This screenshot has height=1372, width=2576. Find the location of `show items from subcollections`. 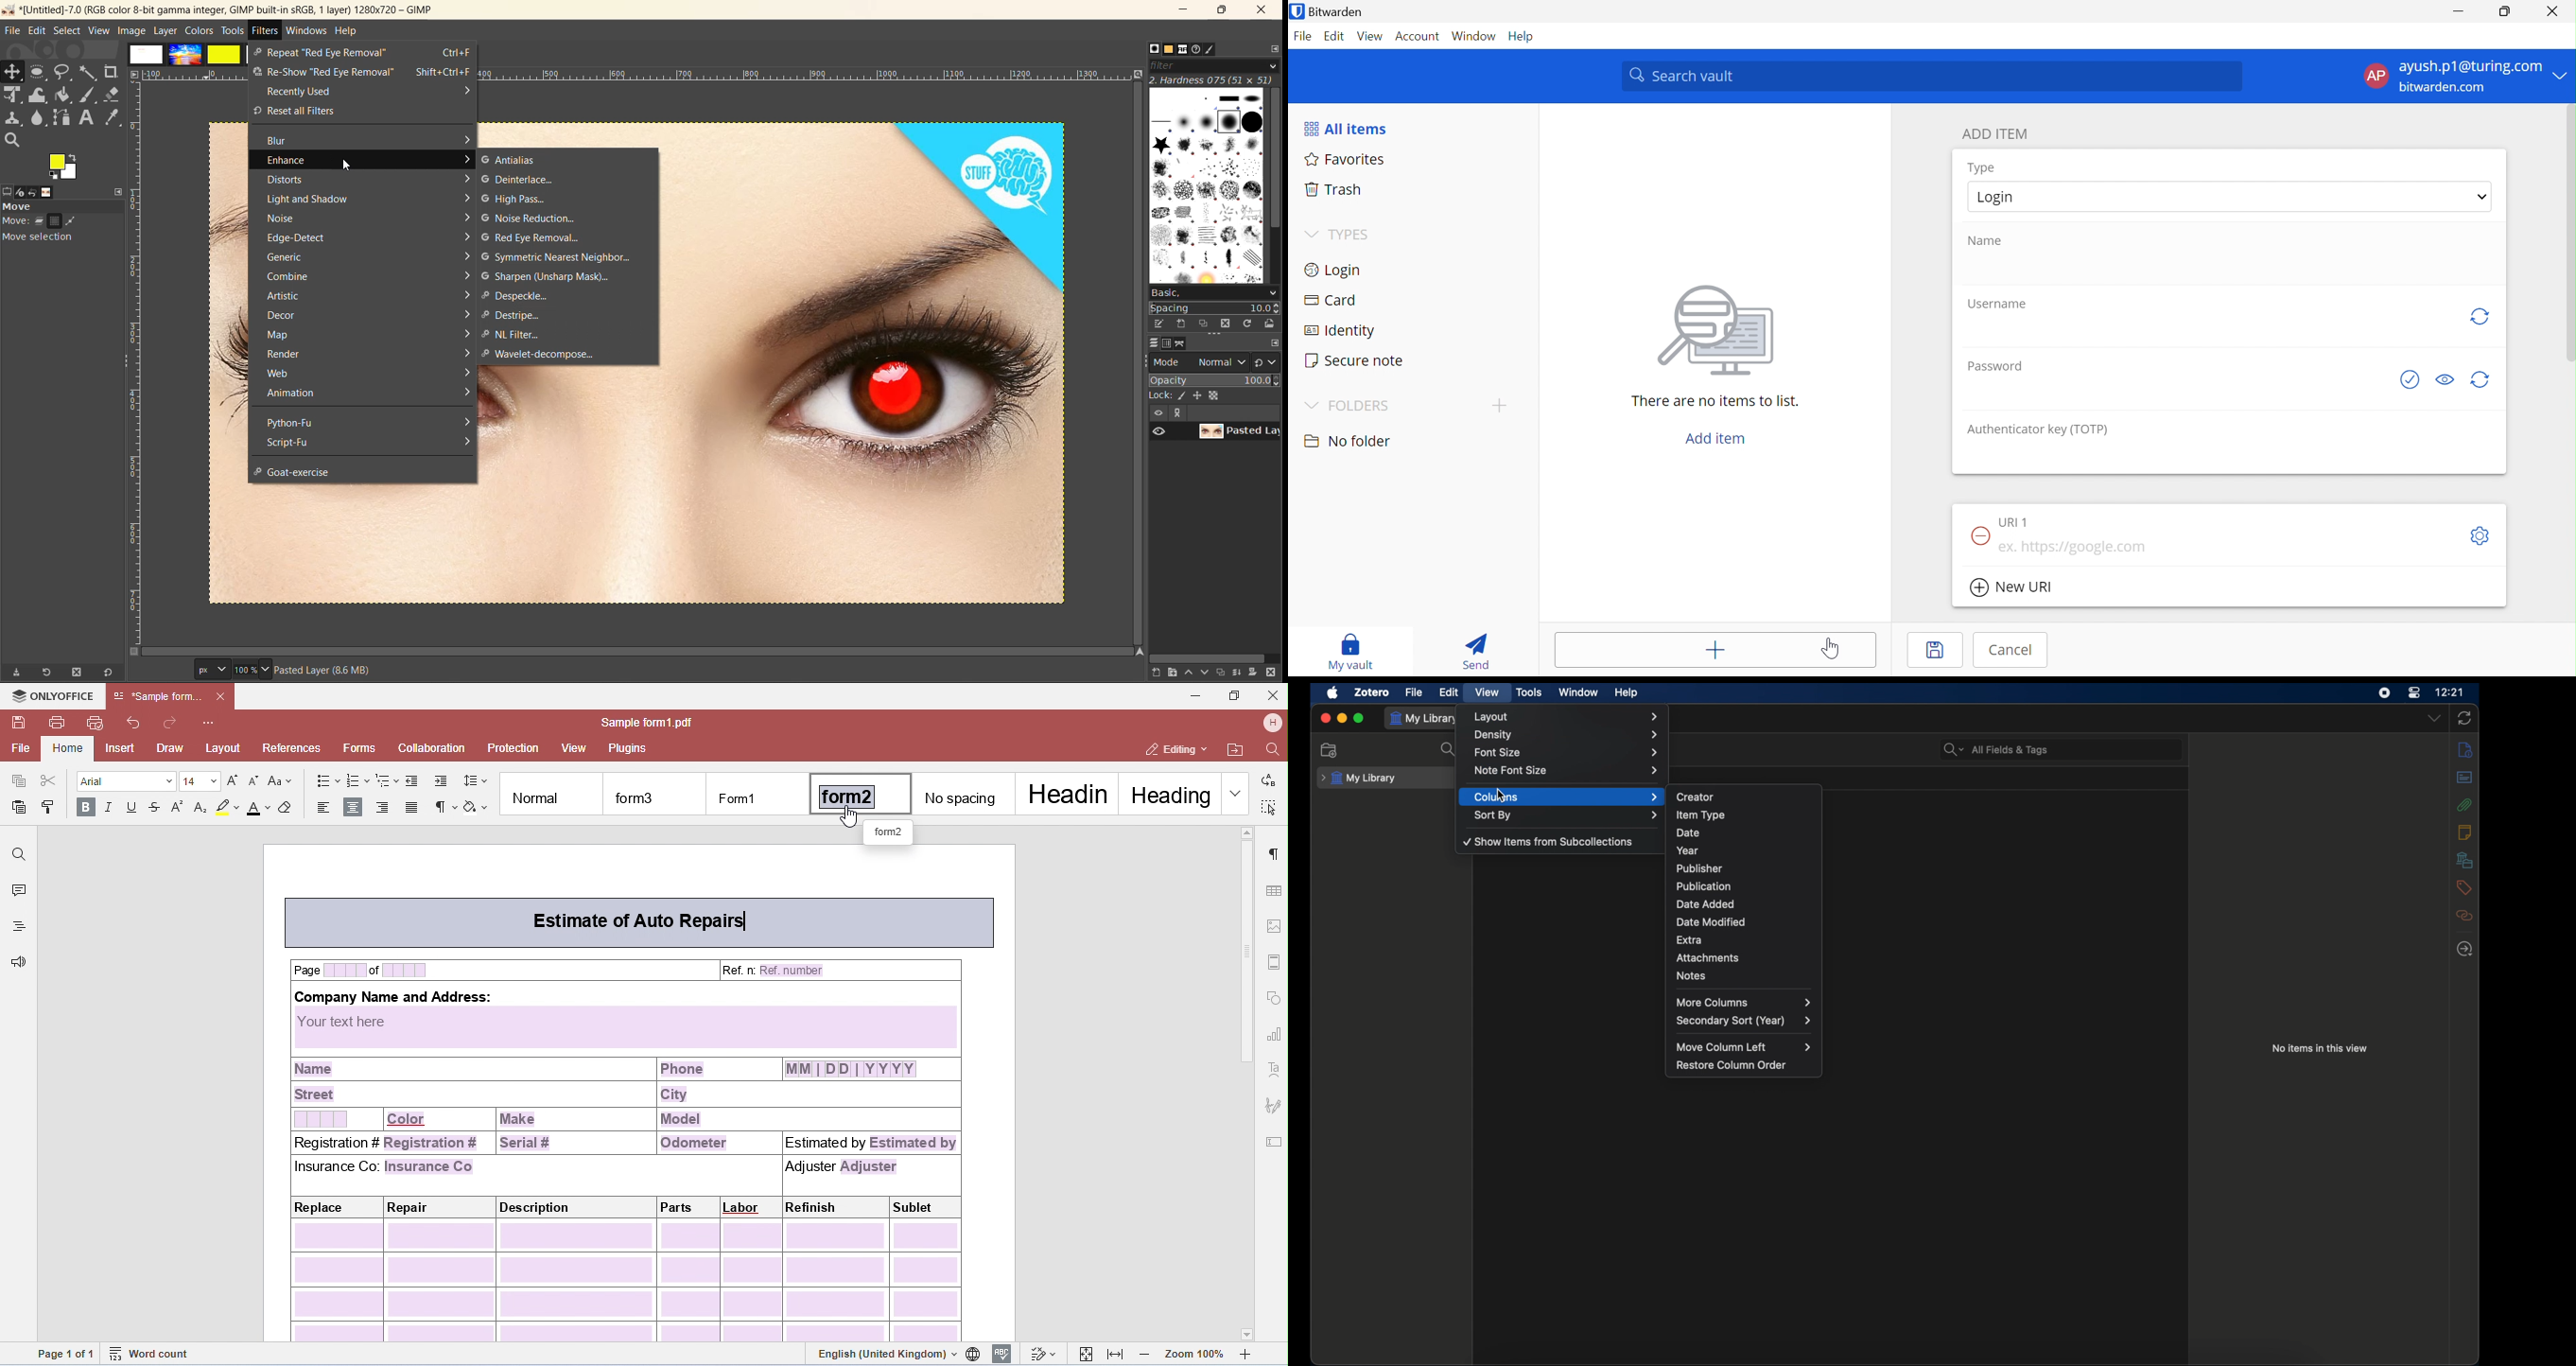

show items from subcollections is located at coordinates (1550, 842).